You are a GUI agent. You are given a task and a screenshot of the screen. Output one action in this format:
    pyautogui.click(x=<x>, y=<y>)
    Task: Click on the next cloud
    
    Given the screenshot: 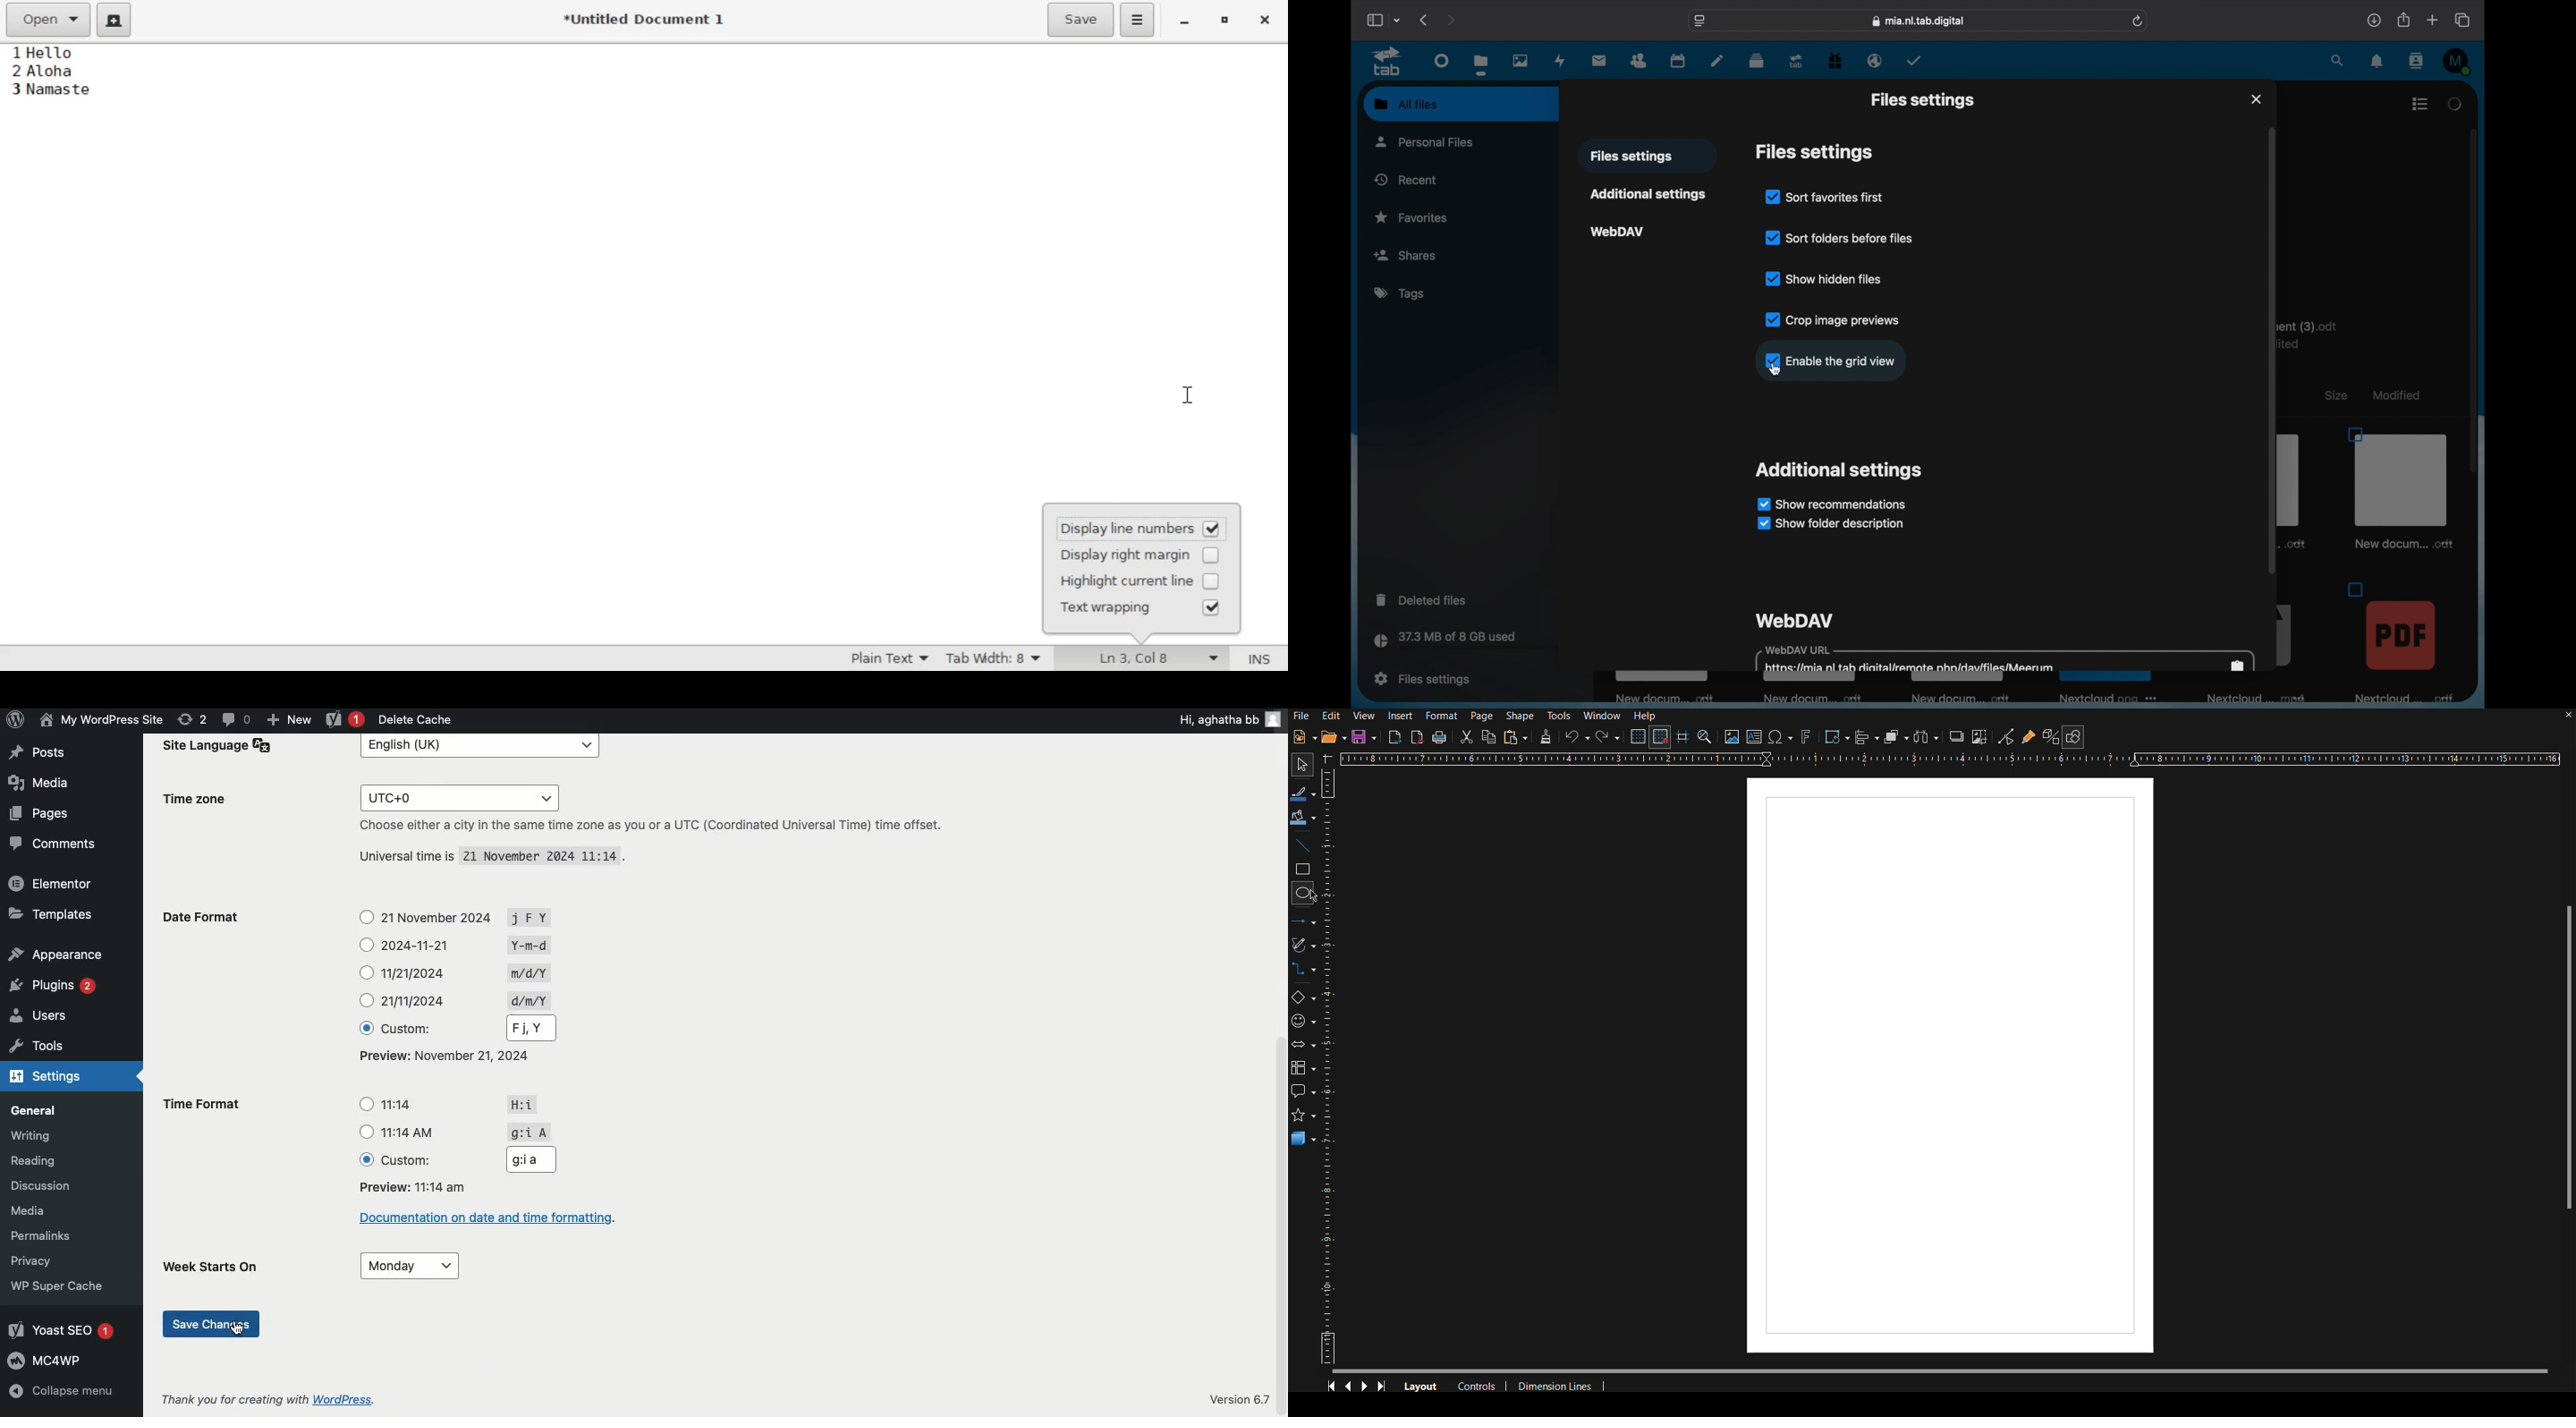 What is the action you would take?
    pyautogui.click(x=2109, y=698)
    